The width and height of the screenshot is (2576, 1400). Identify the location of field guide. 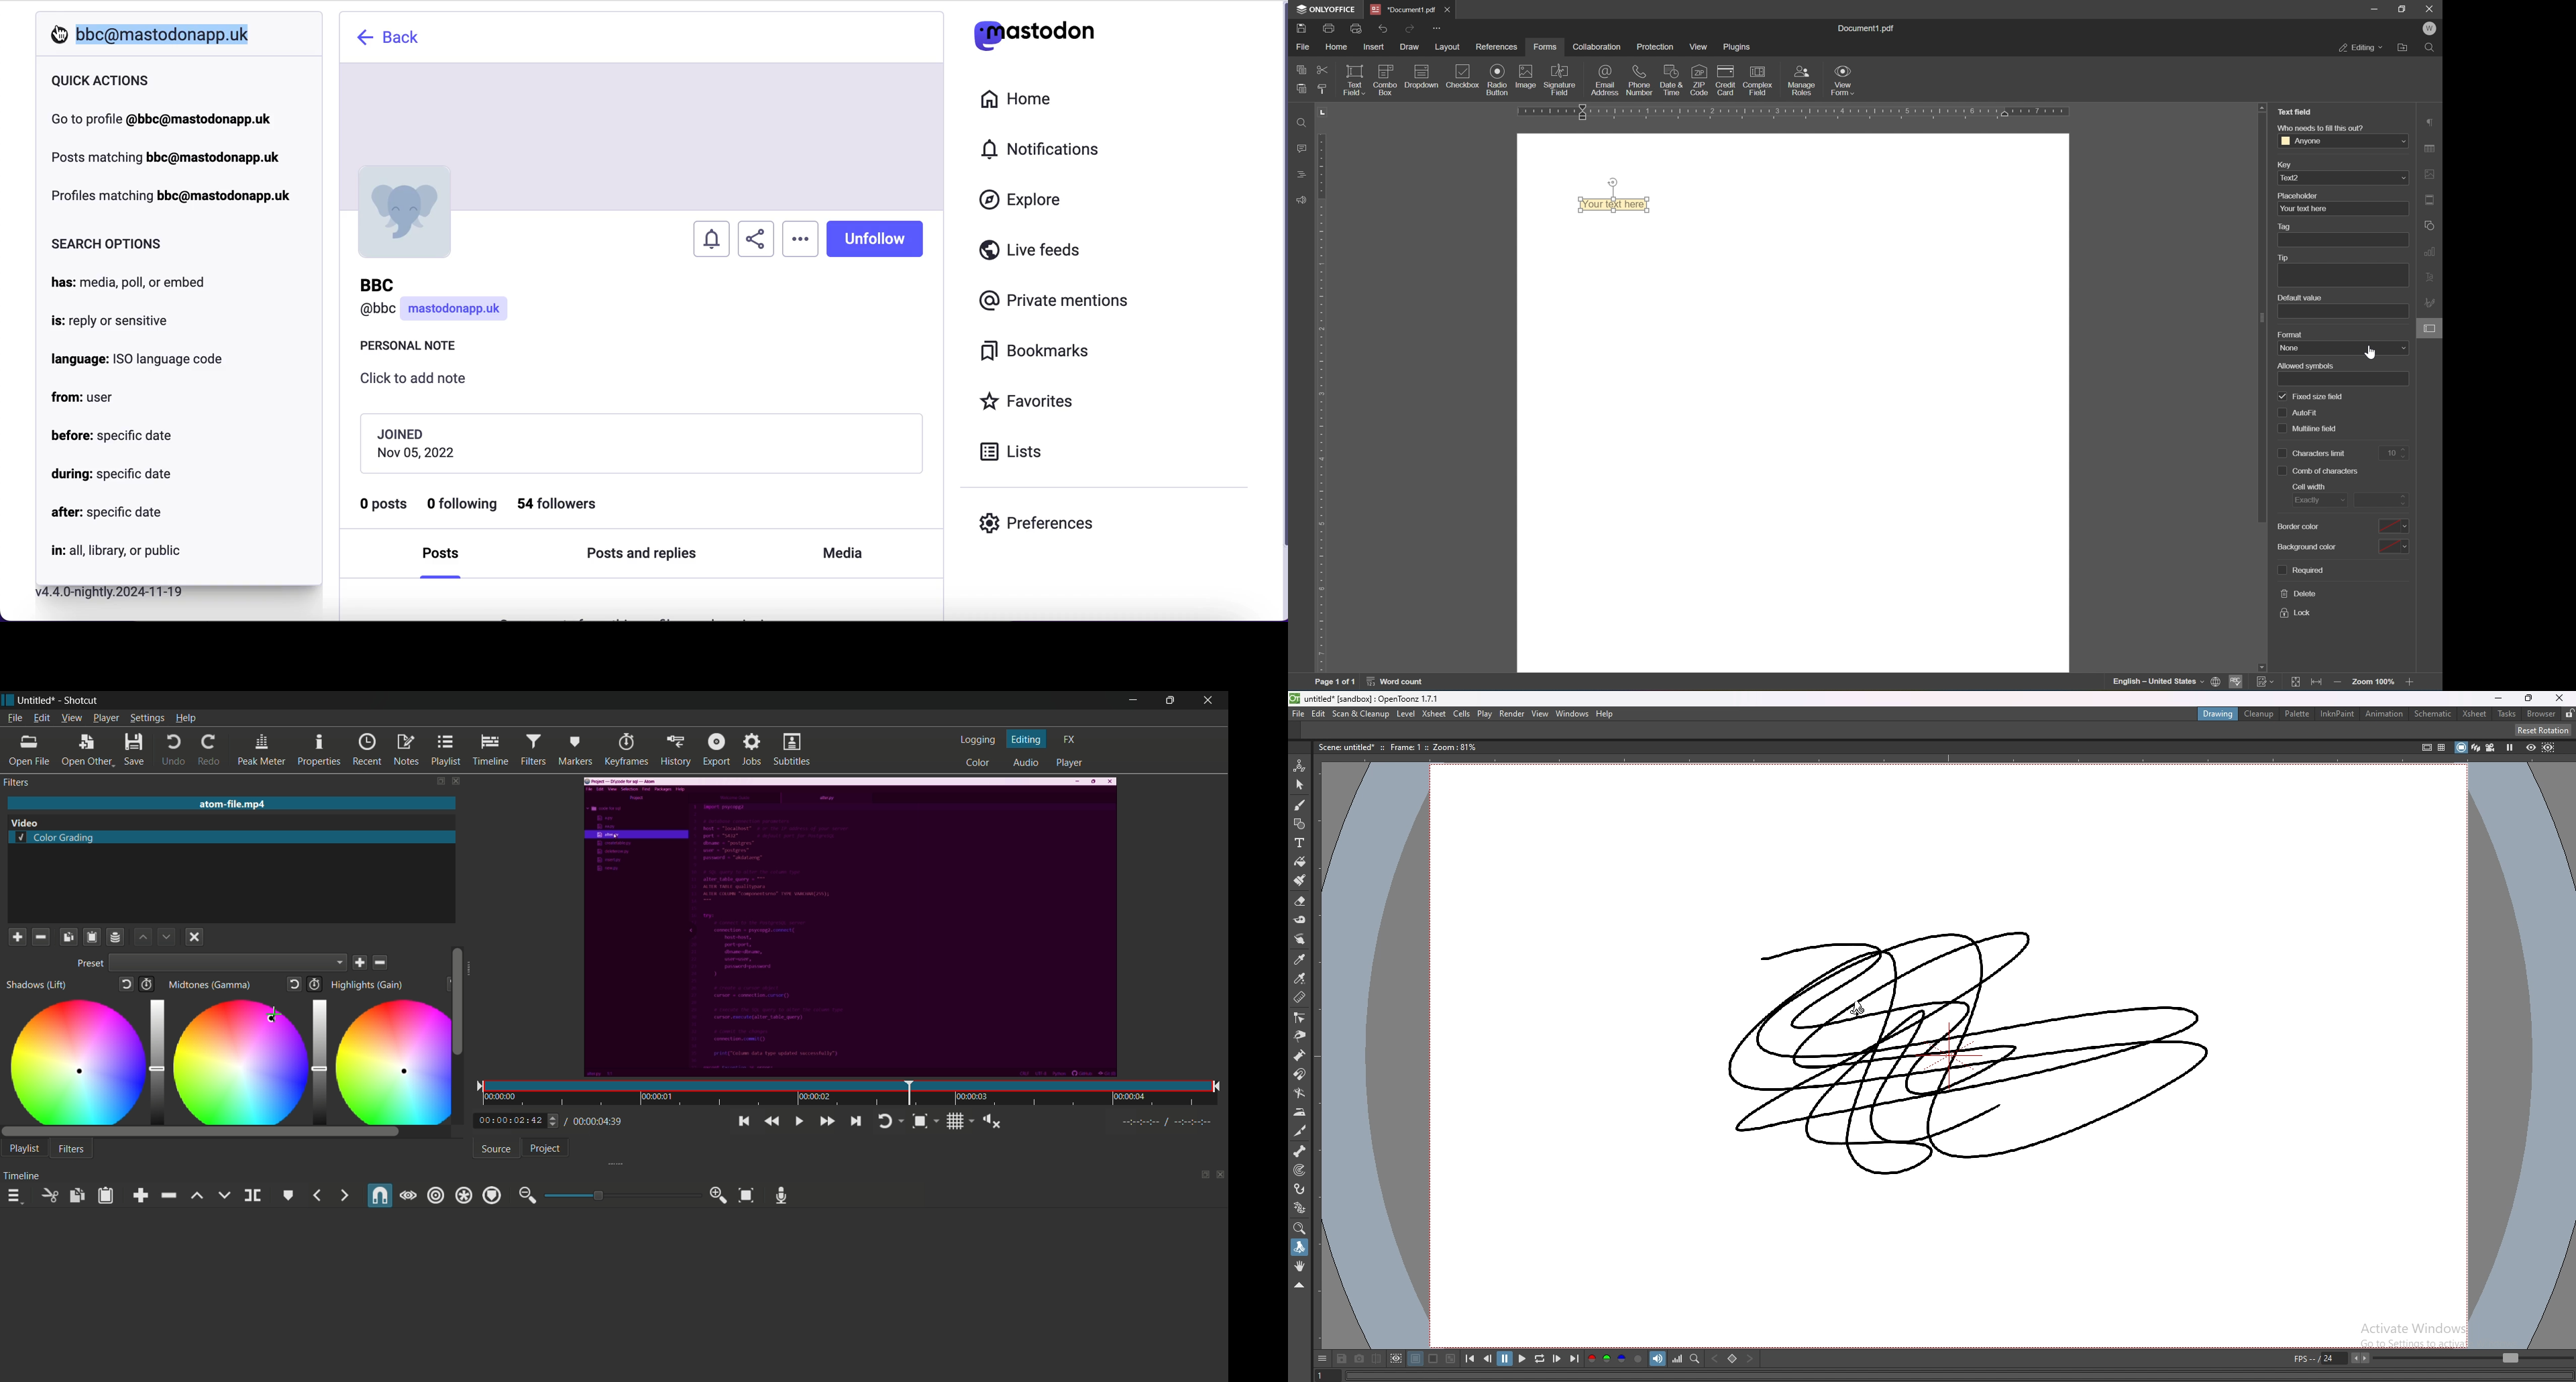
(2441, 747).